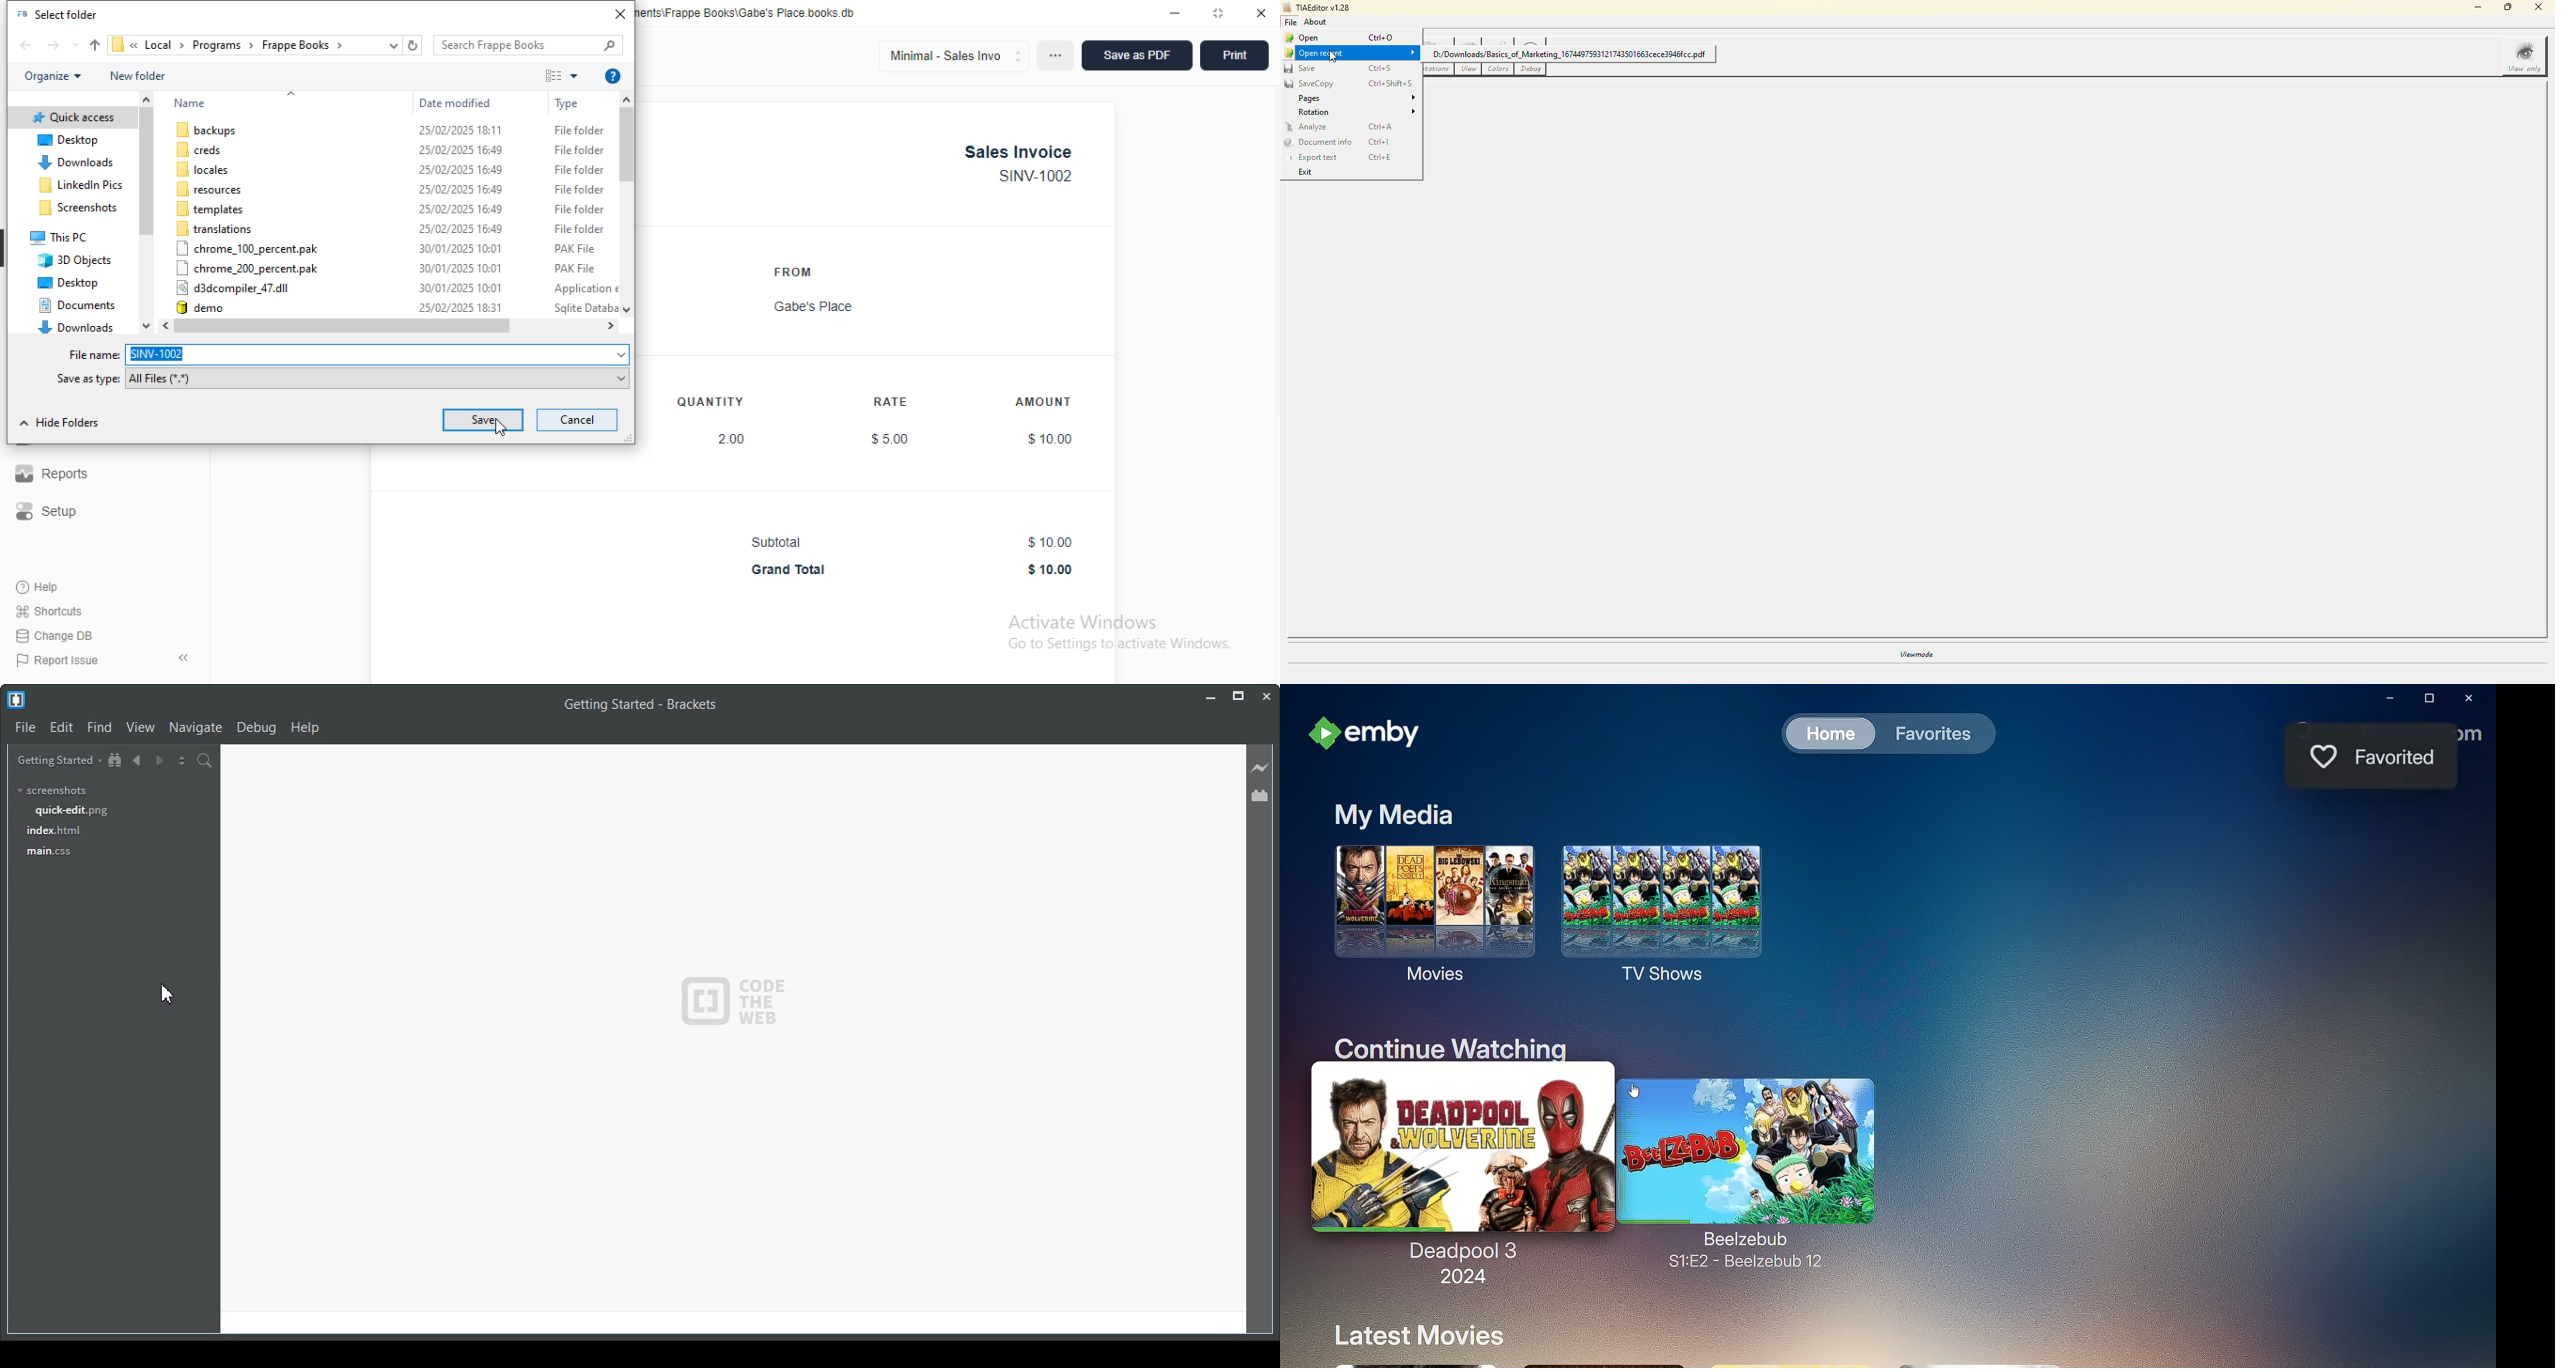 This screenshot has width=2576, height=1372. I want to click on $10.00, so click(1050, 440).